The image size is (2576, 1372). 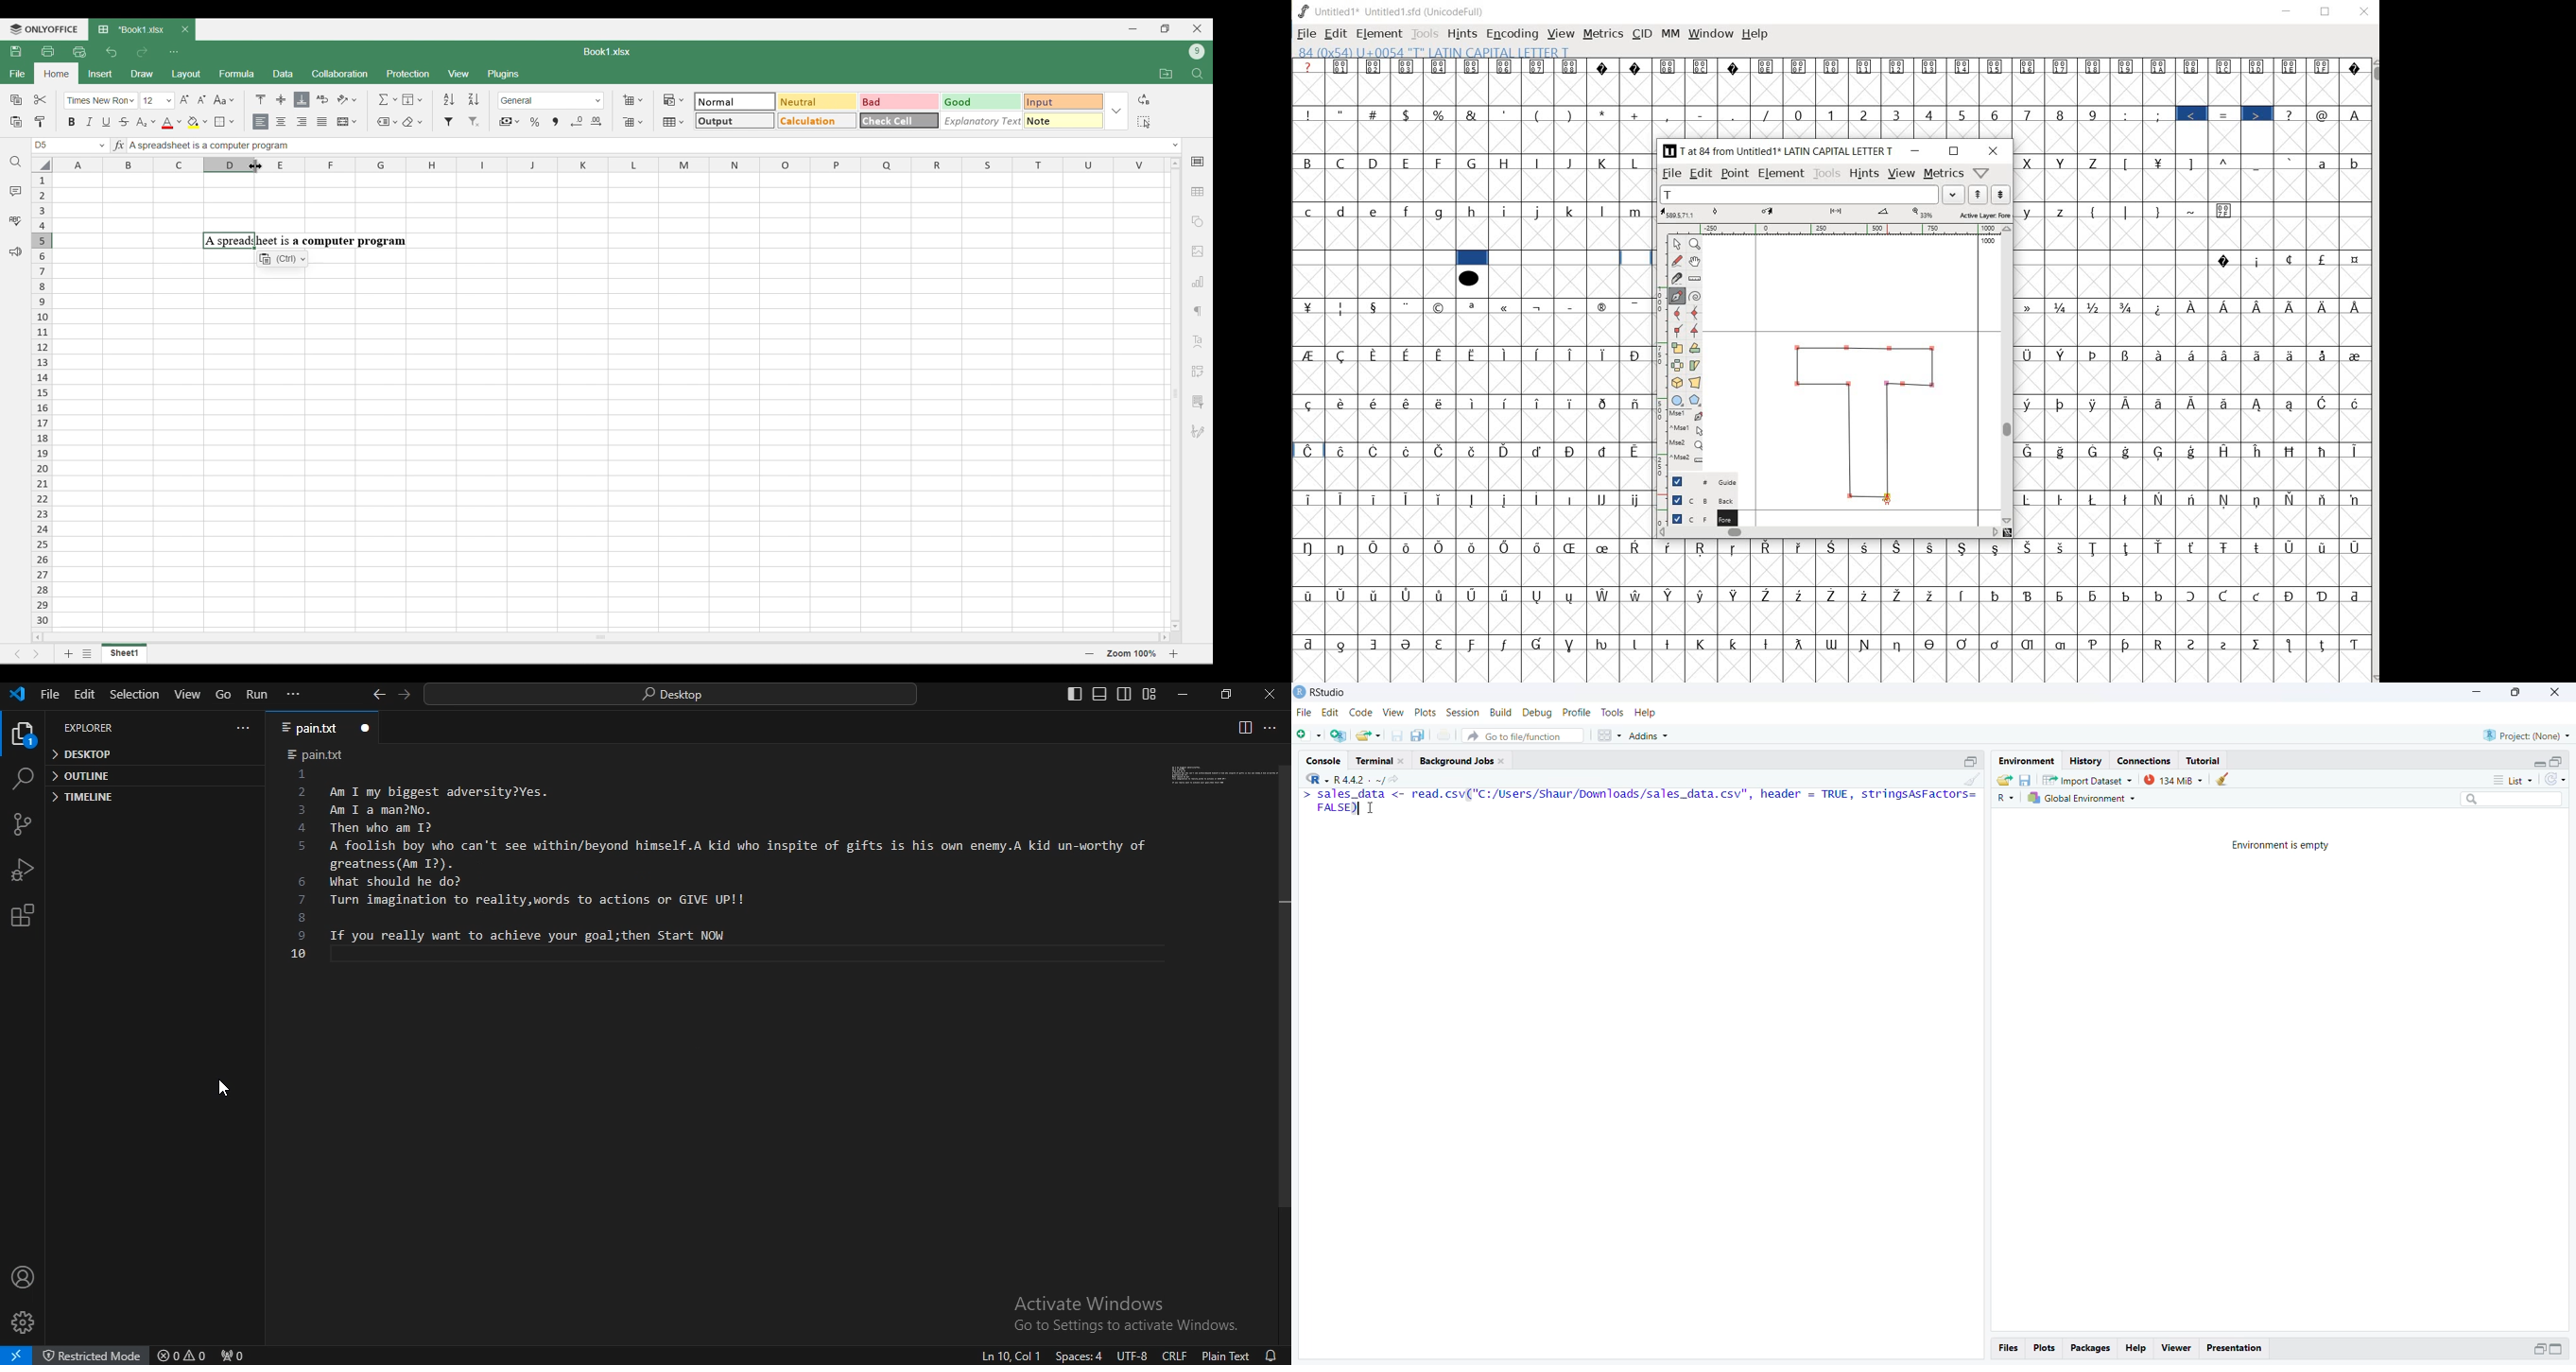 What do you see at coordinates (84, 696) in the screenshot?
I see `edit` at bounding box center [84, 696].